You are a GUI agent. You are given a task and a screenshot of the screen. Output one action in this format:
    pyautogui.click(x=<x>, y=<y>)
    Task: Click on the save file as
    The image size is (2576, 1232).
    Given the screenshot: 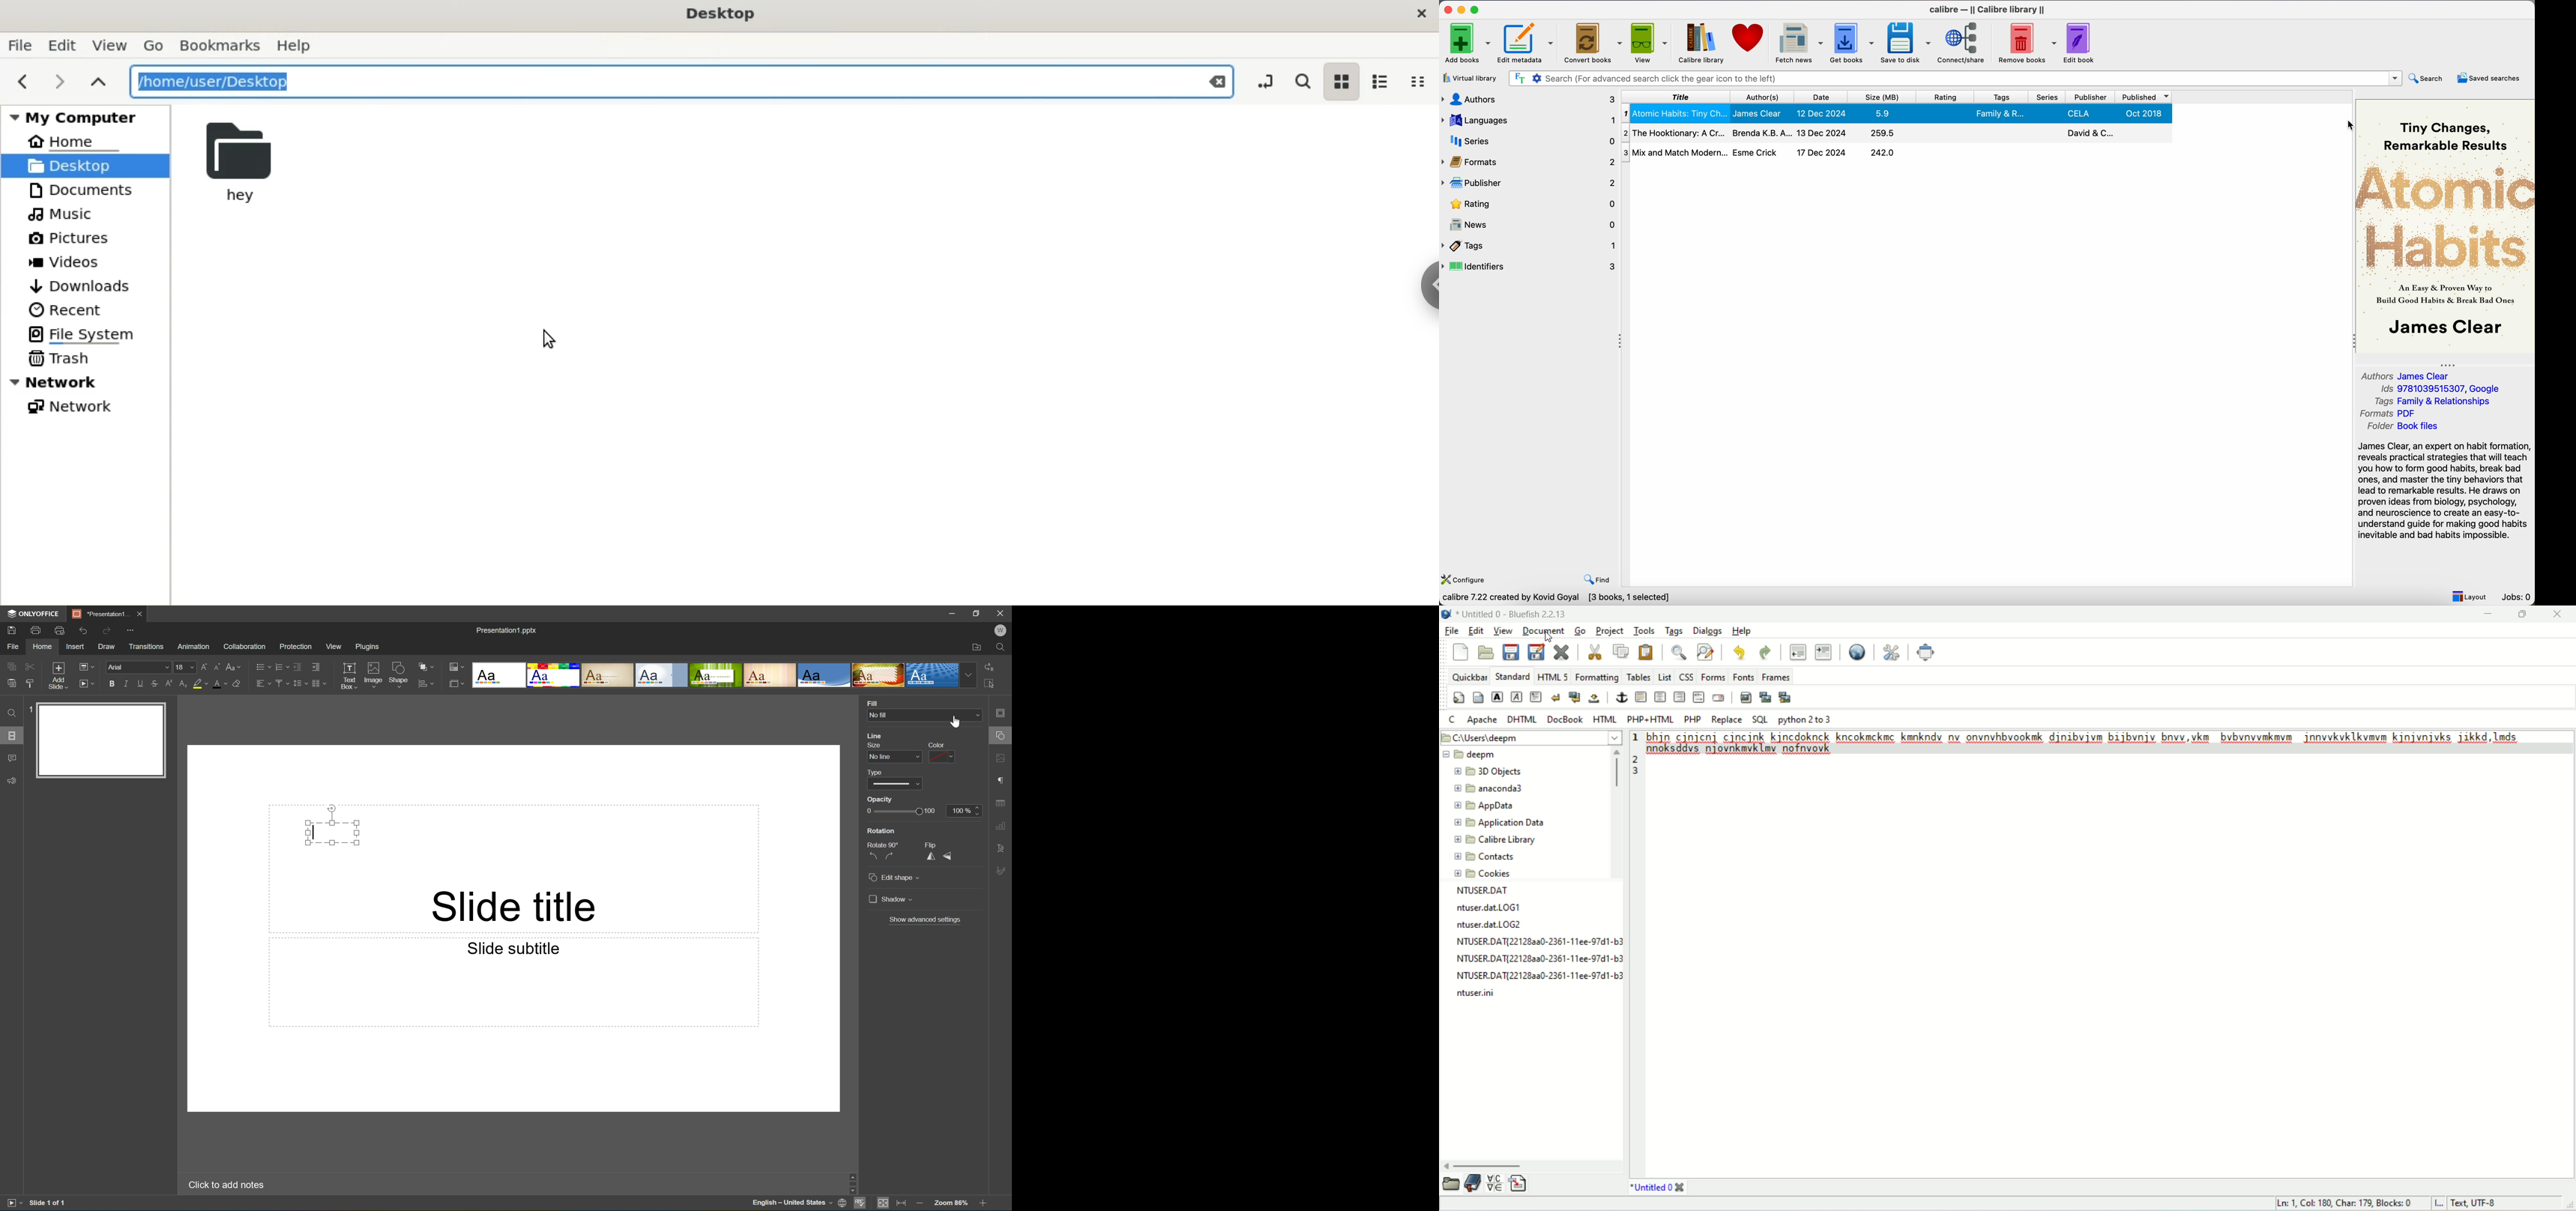 What is the action you would take?
    pyautogui.click(x=1536, y=651)
    